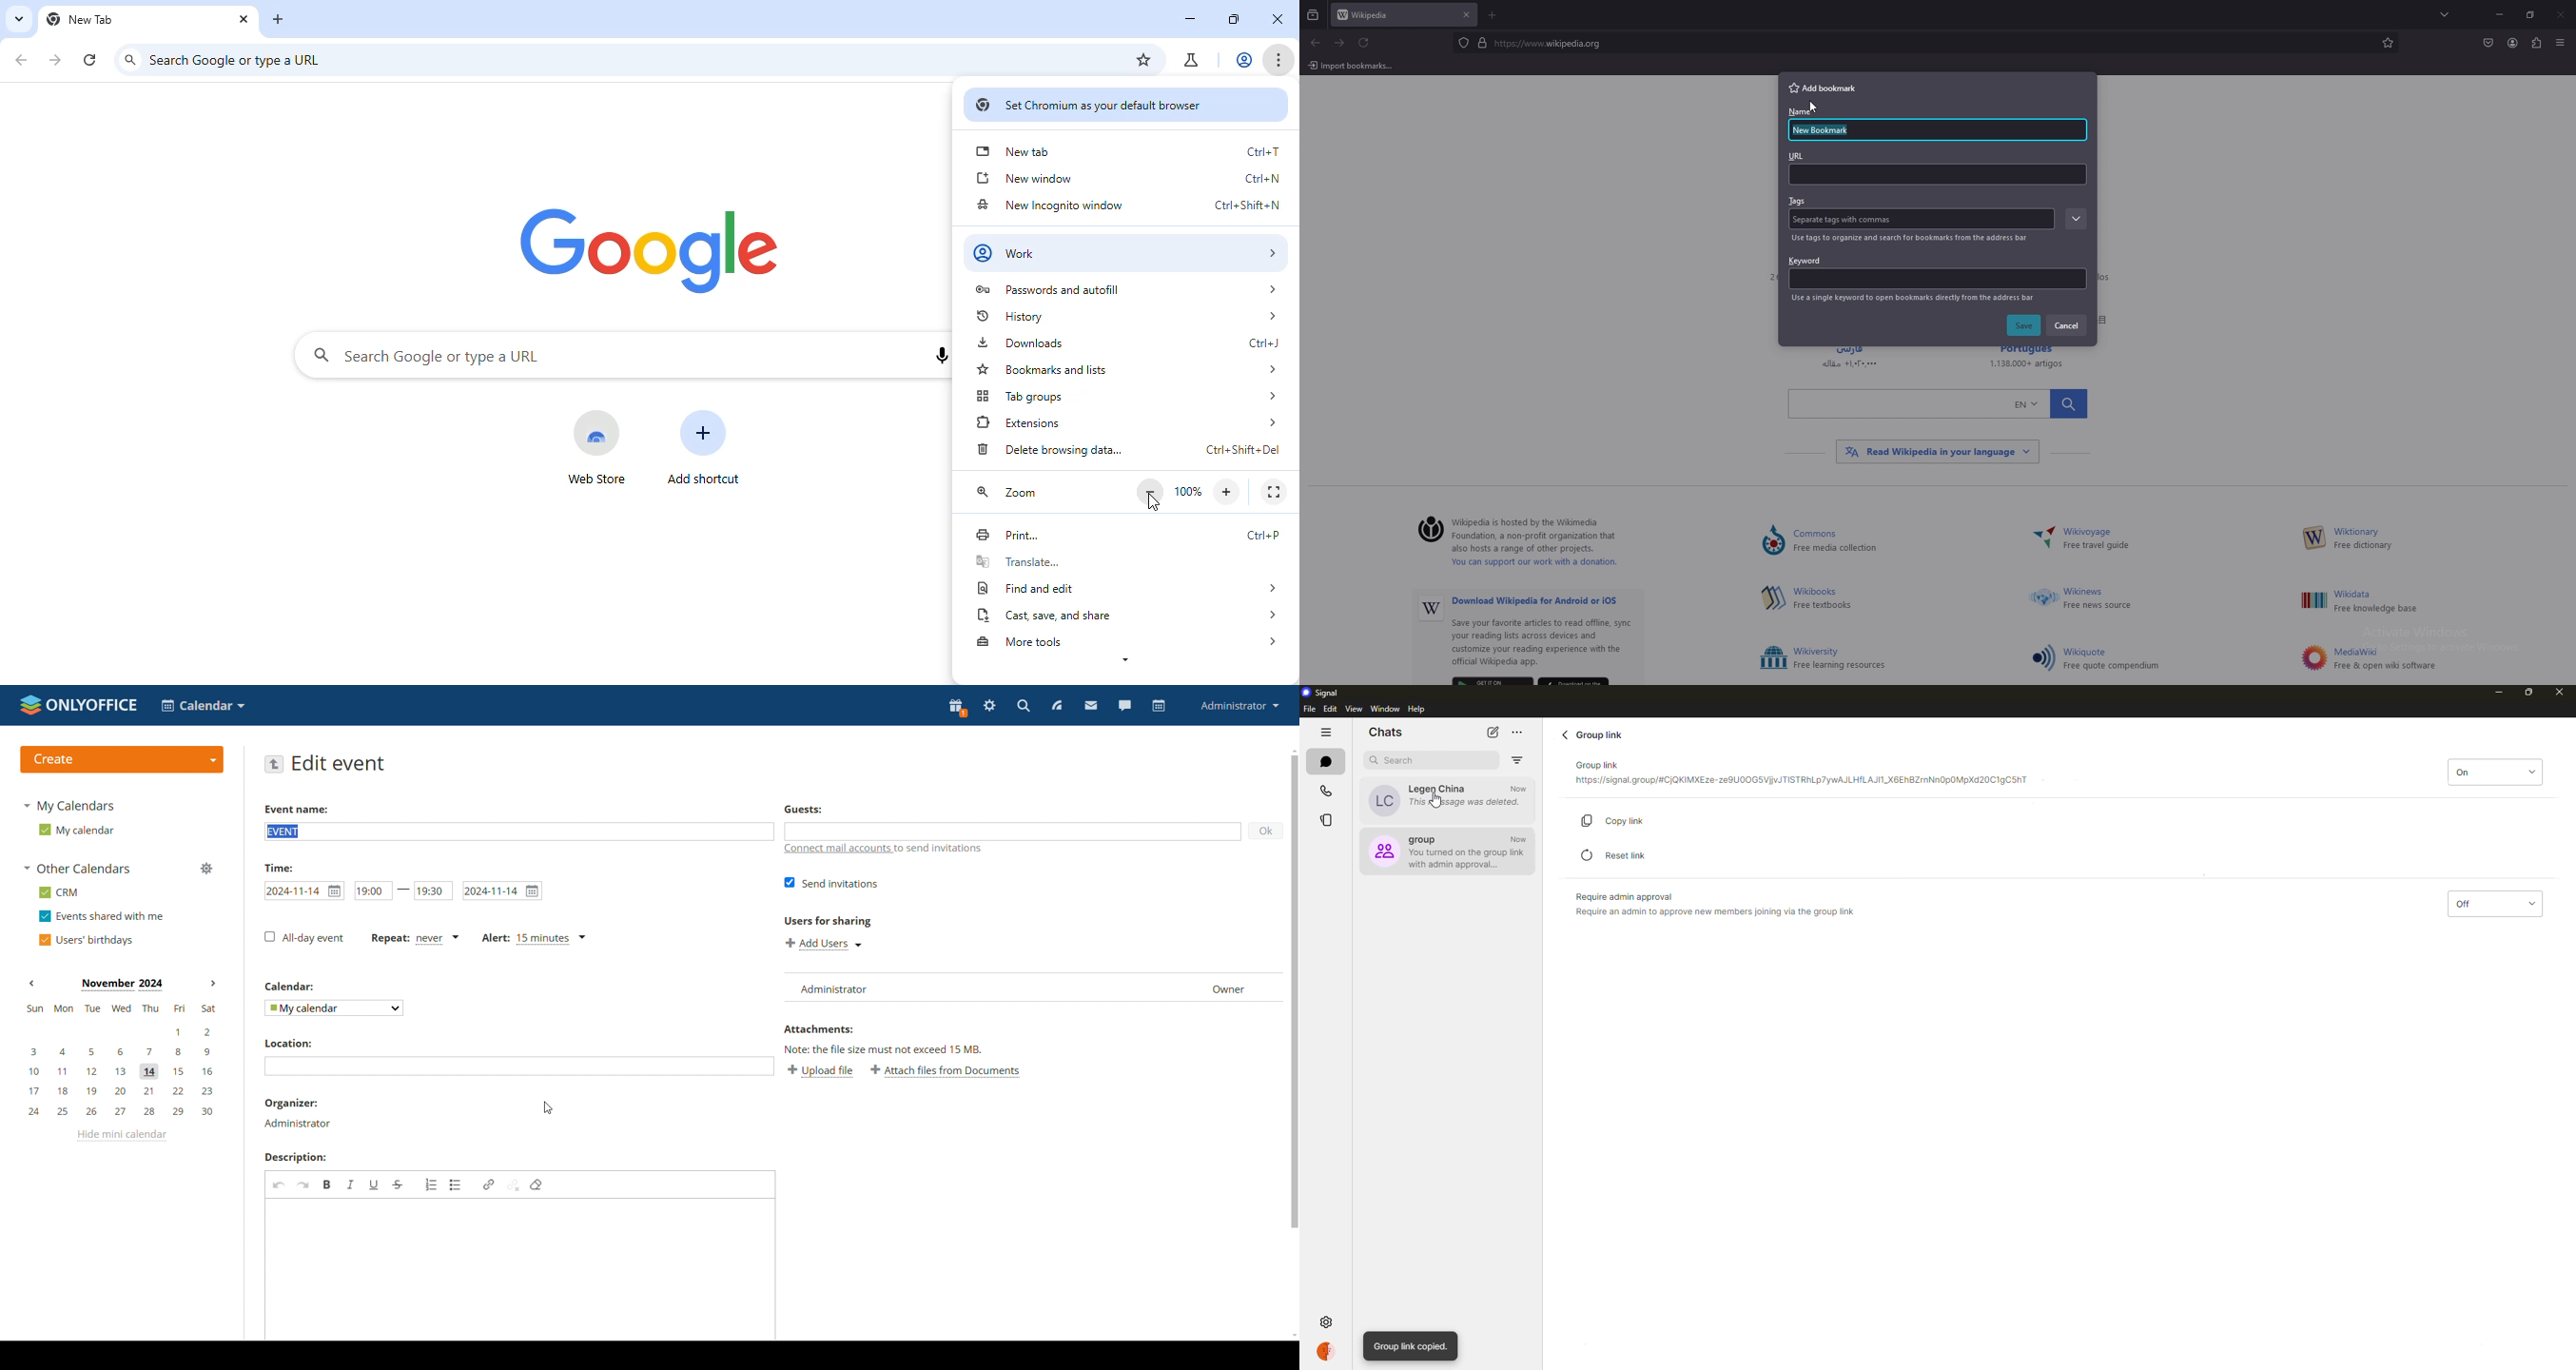  I want to click on zoom, so click(1009, 493).